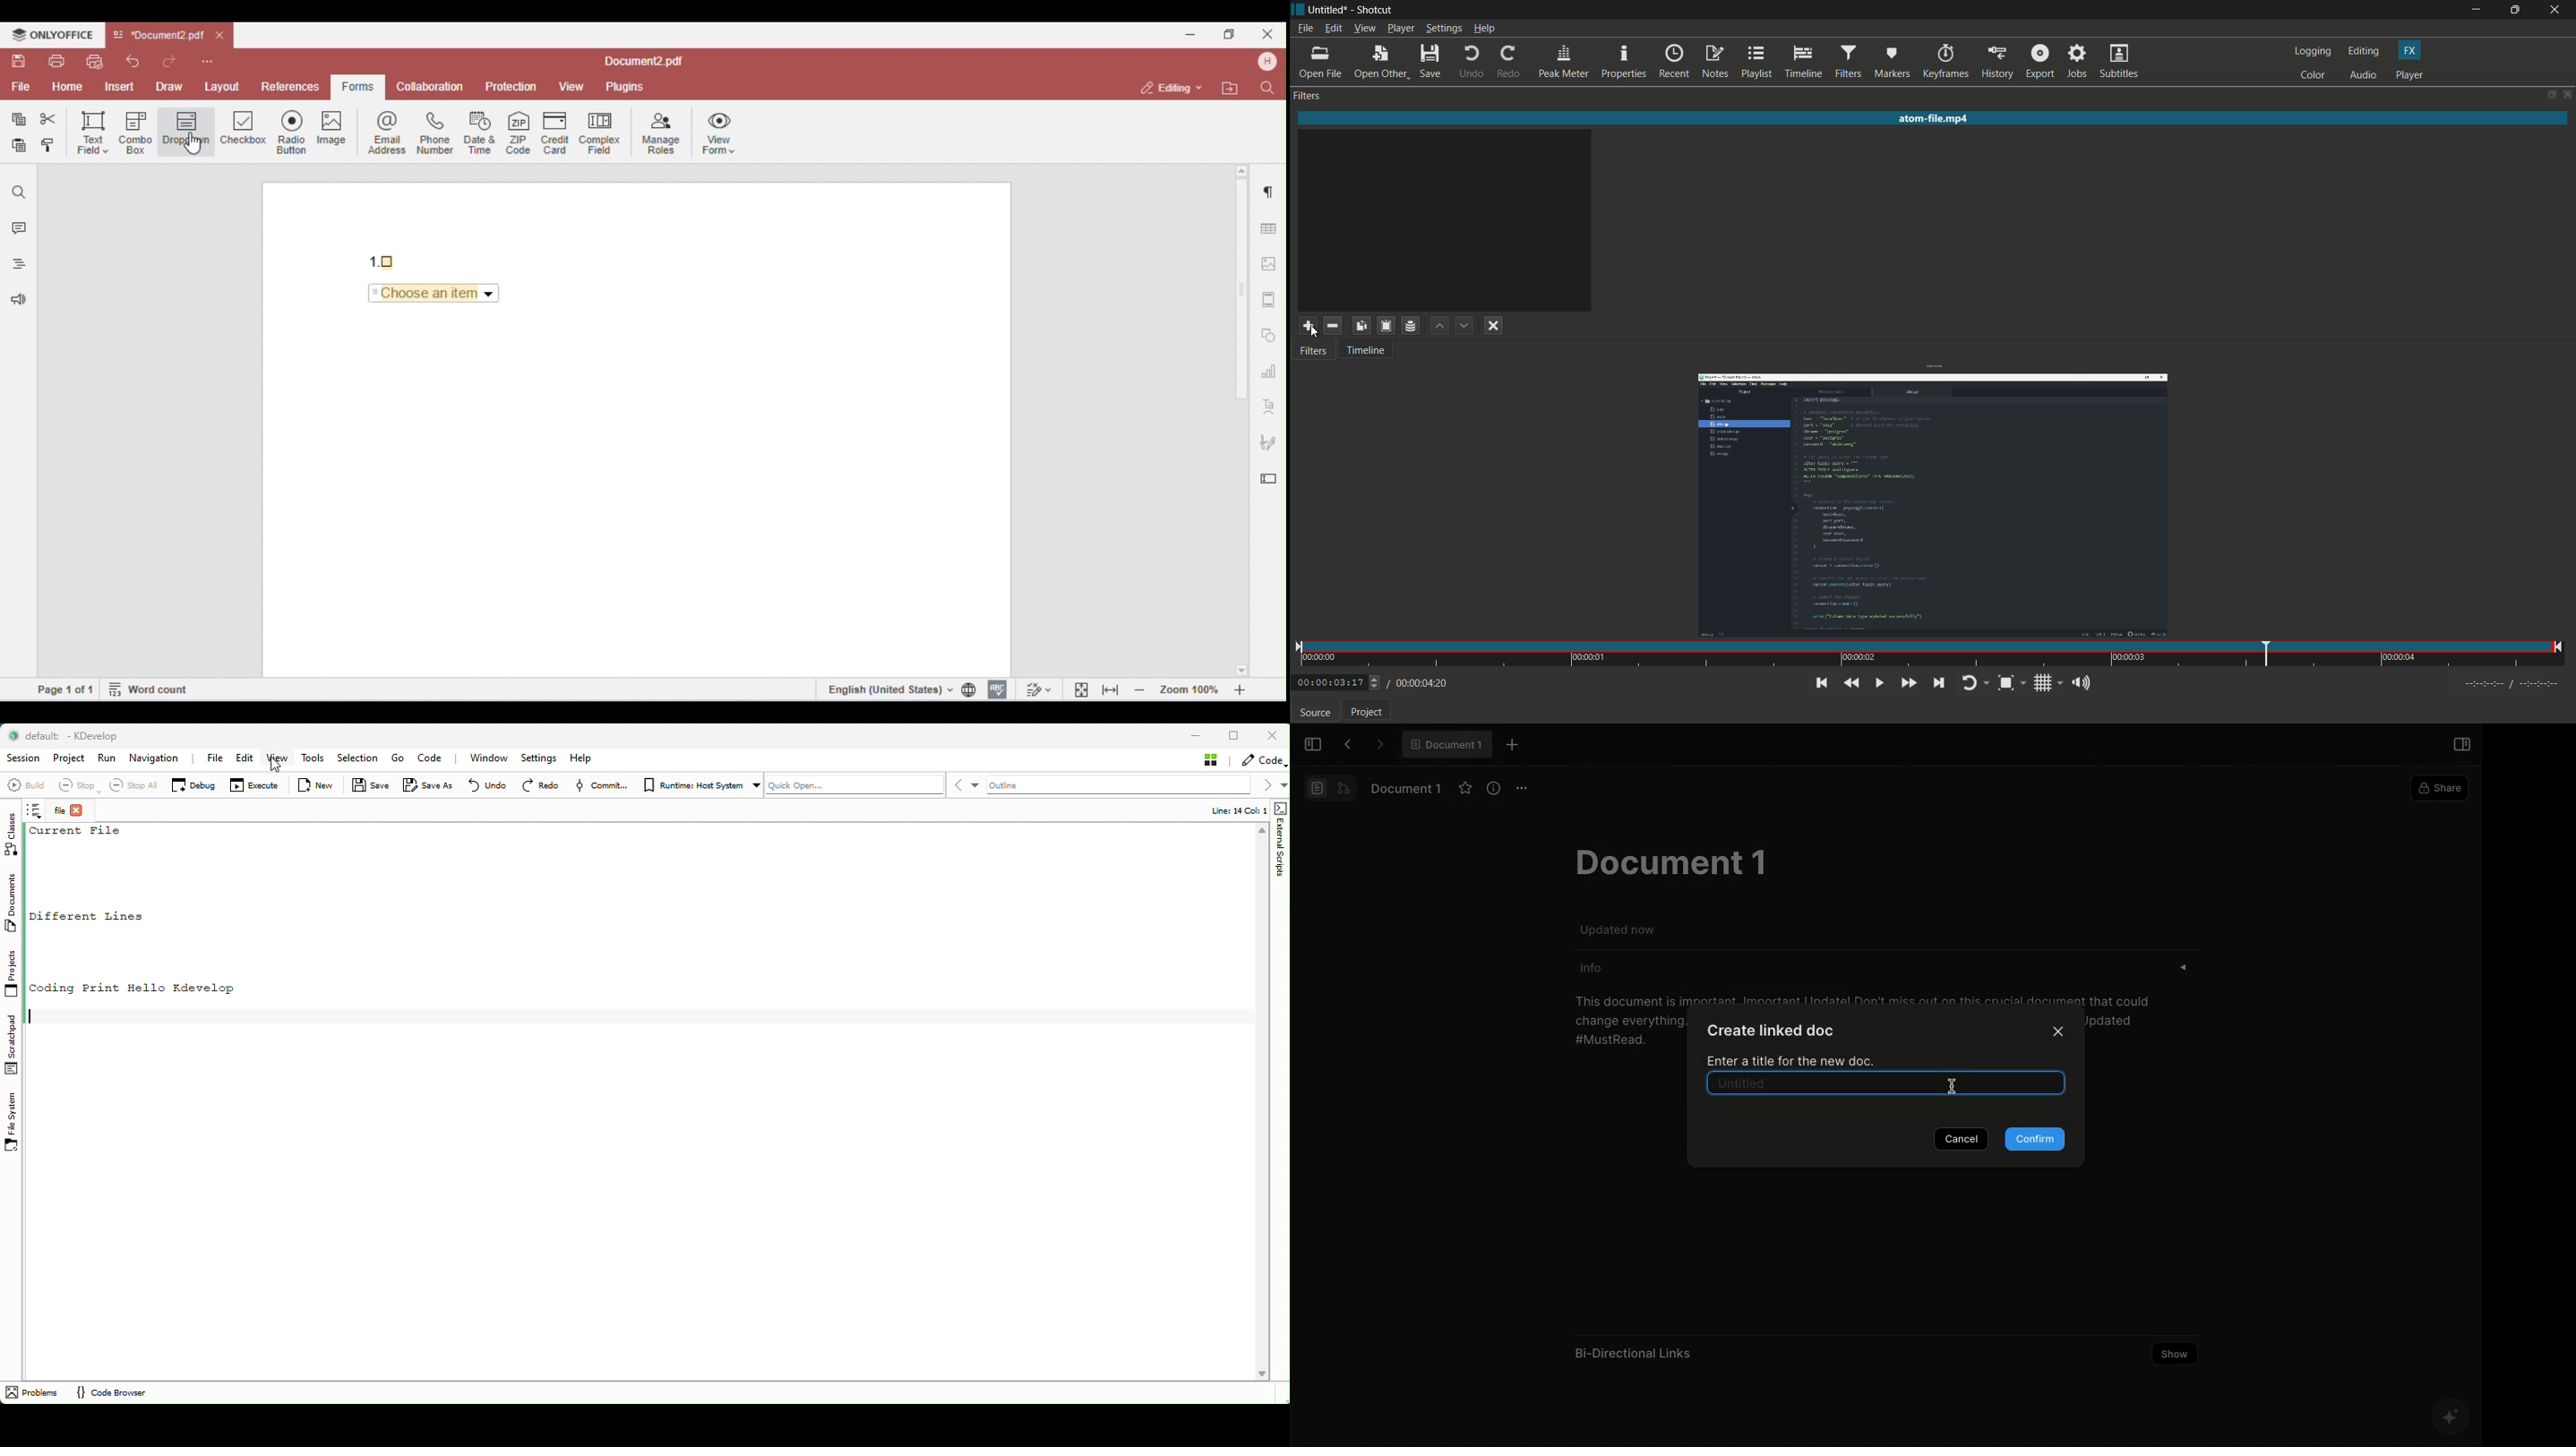 The width and height of the screenshot is (2576, 1456). Describe the element at coordinates (1360, 326) in the screenshot. I see `copy checked filter` at that location.